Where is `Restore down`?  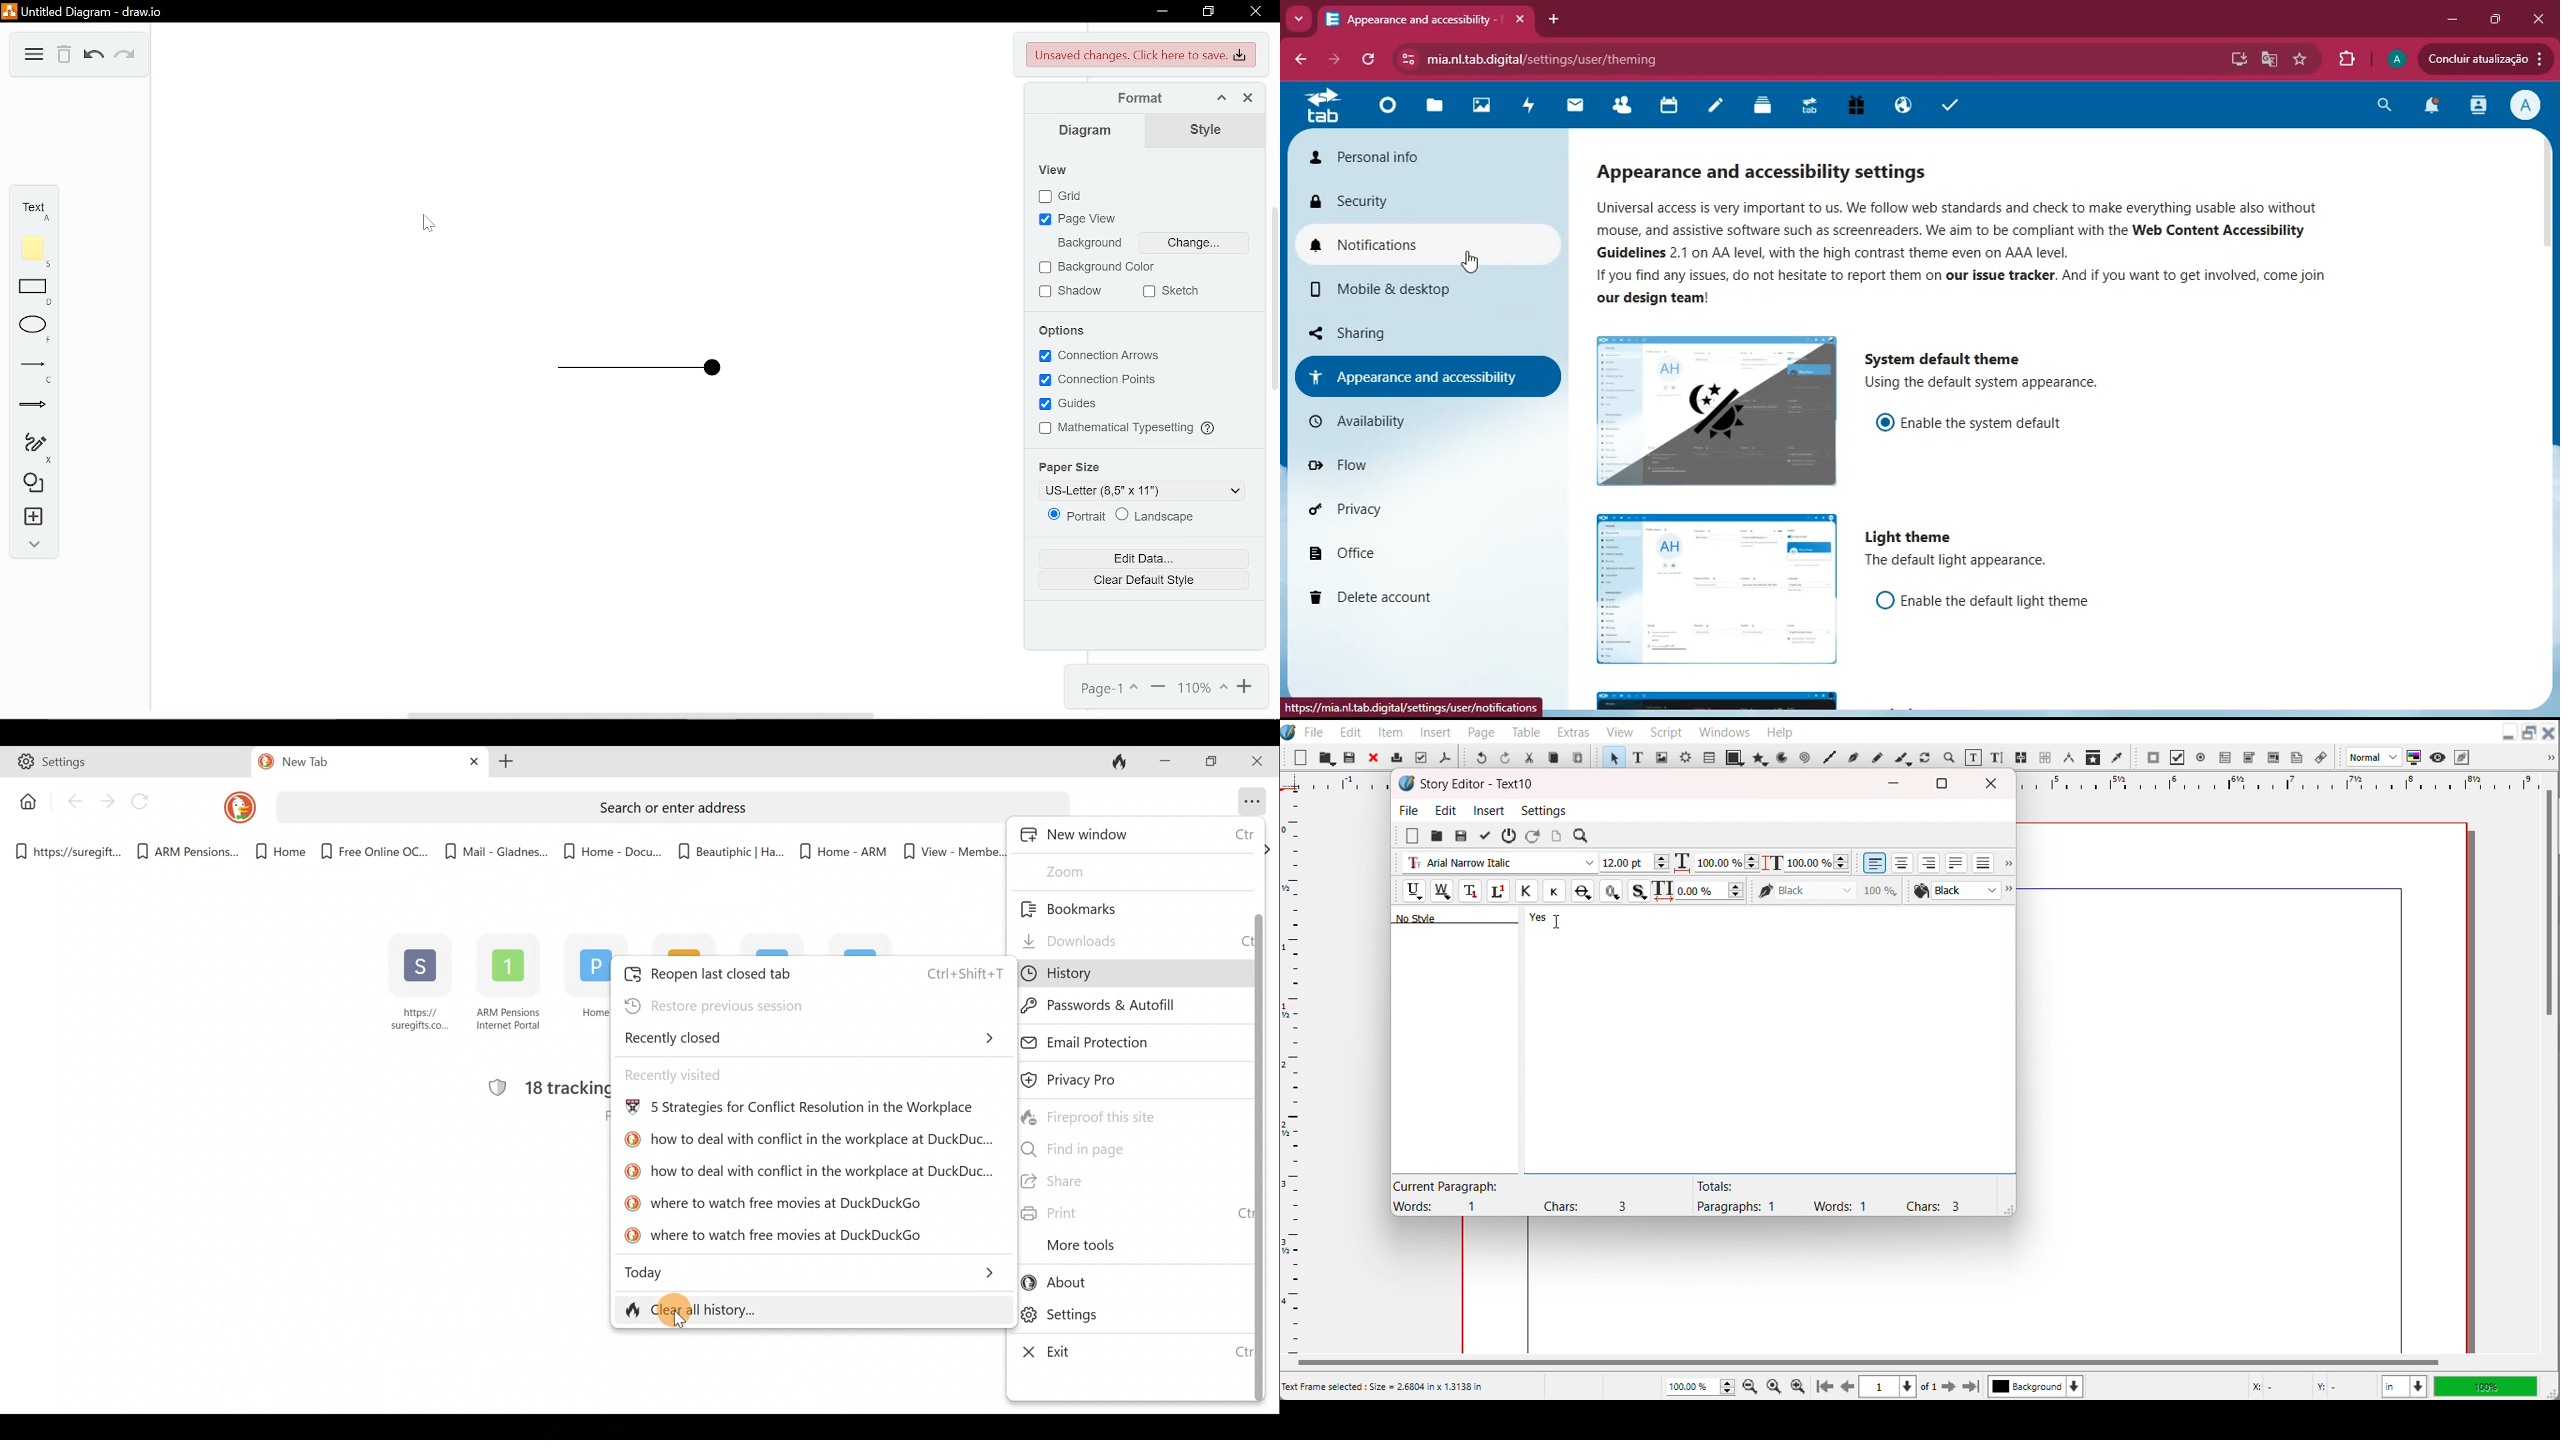
Restore down is located at coordinates (1211, 12).